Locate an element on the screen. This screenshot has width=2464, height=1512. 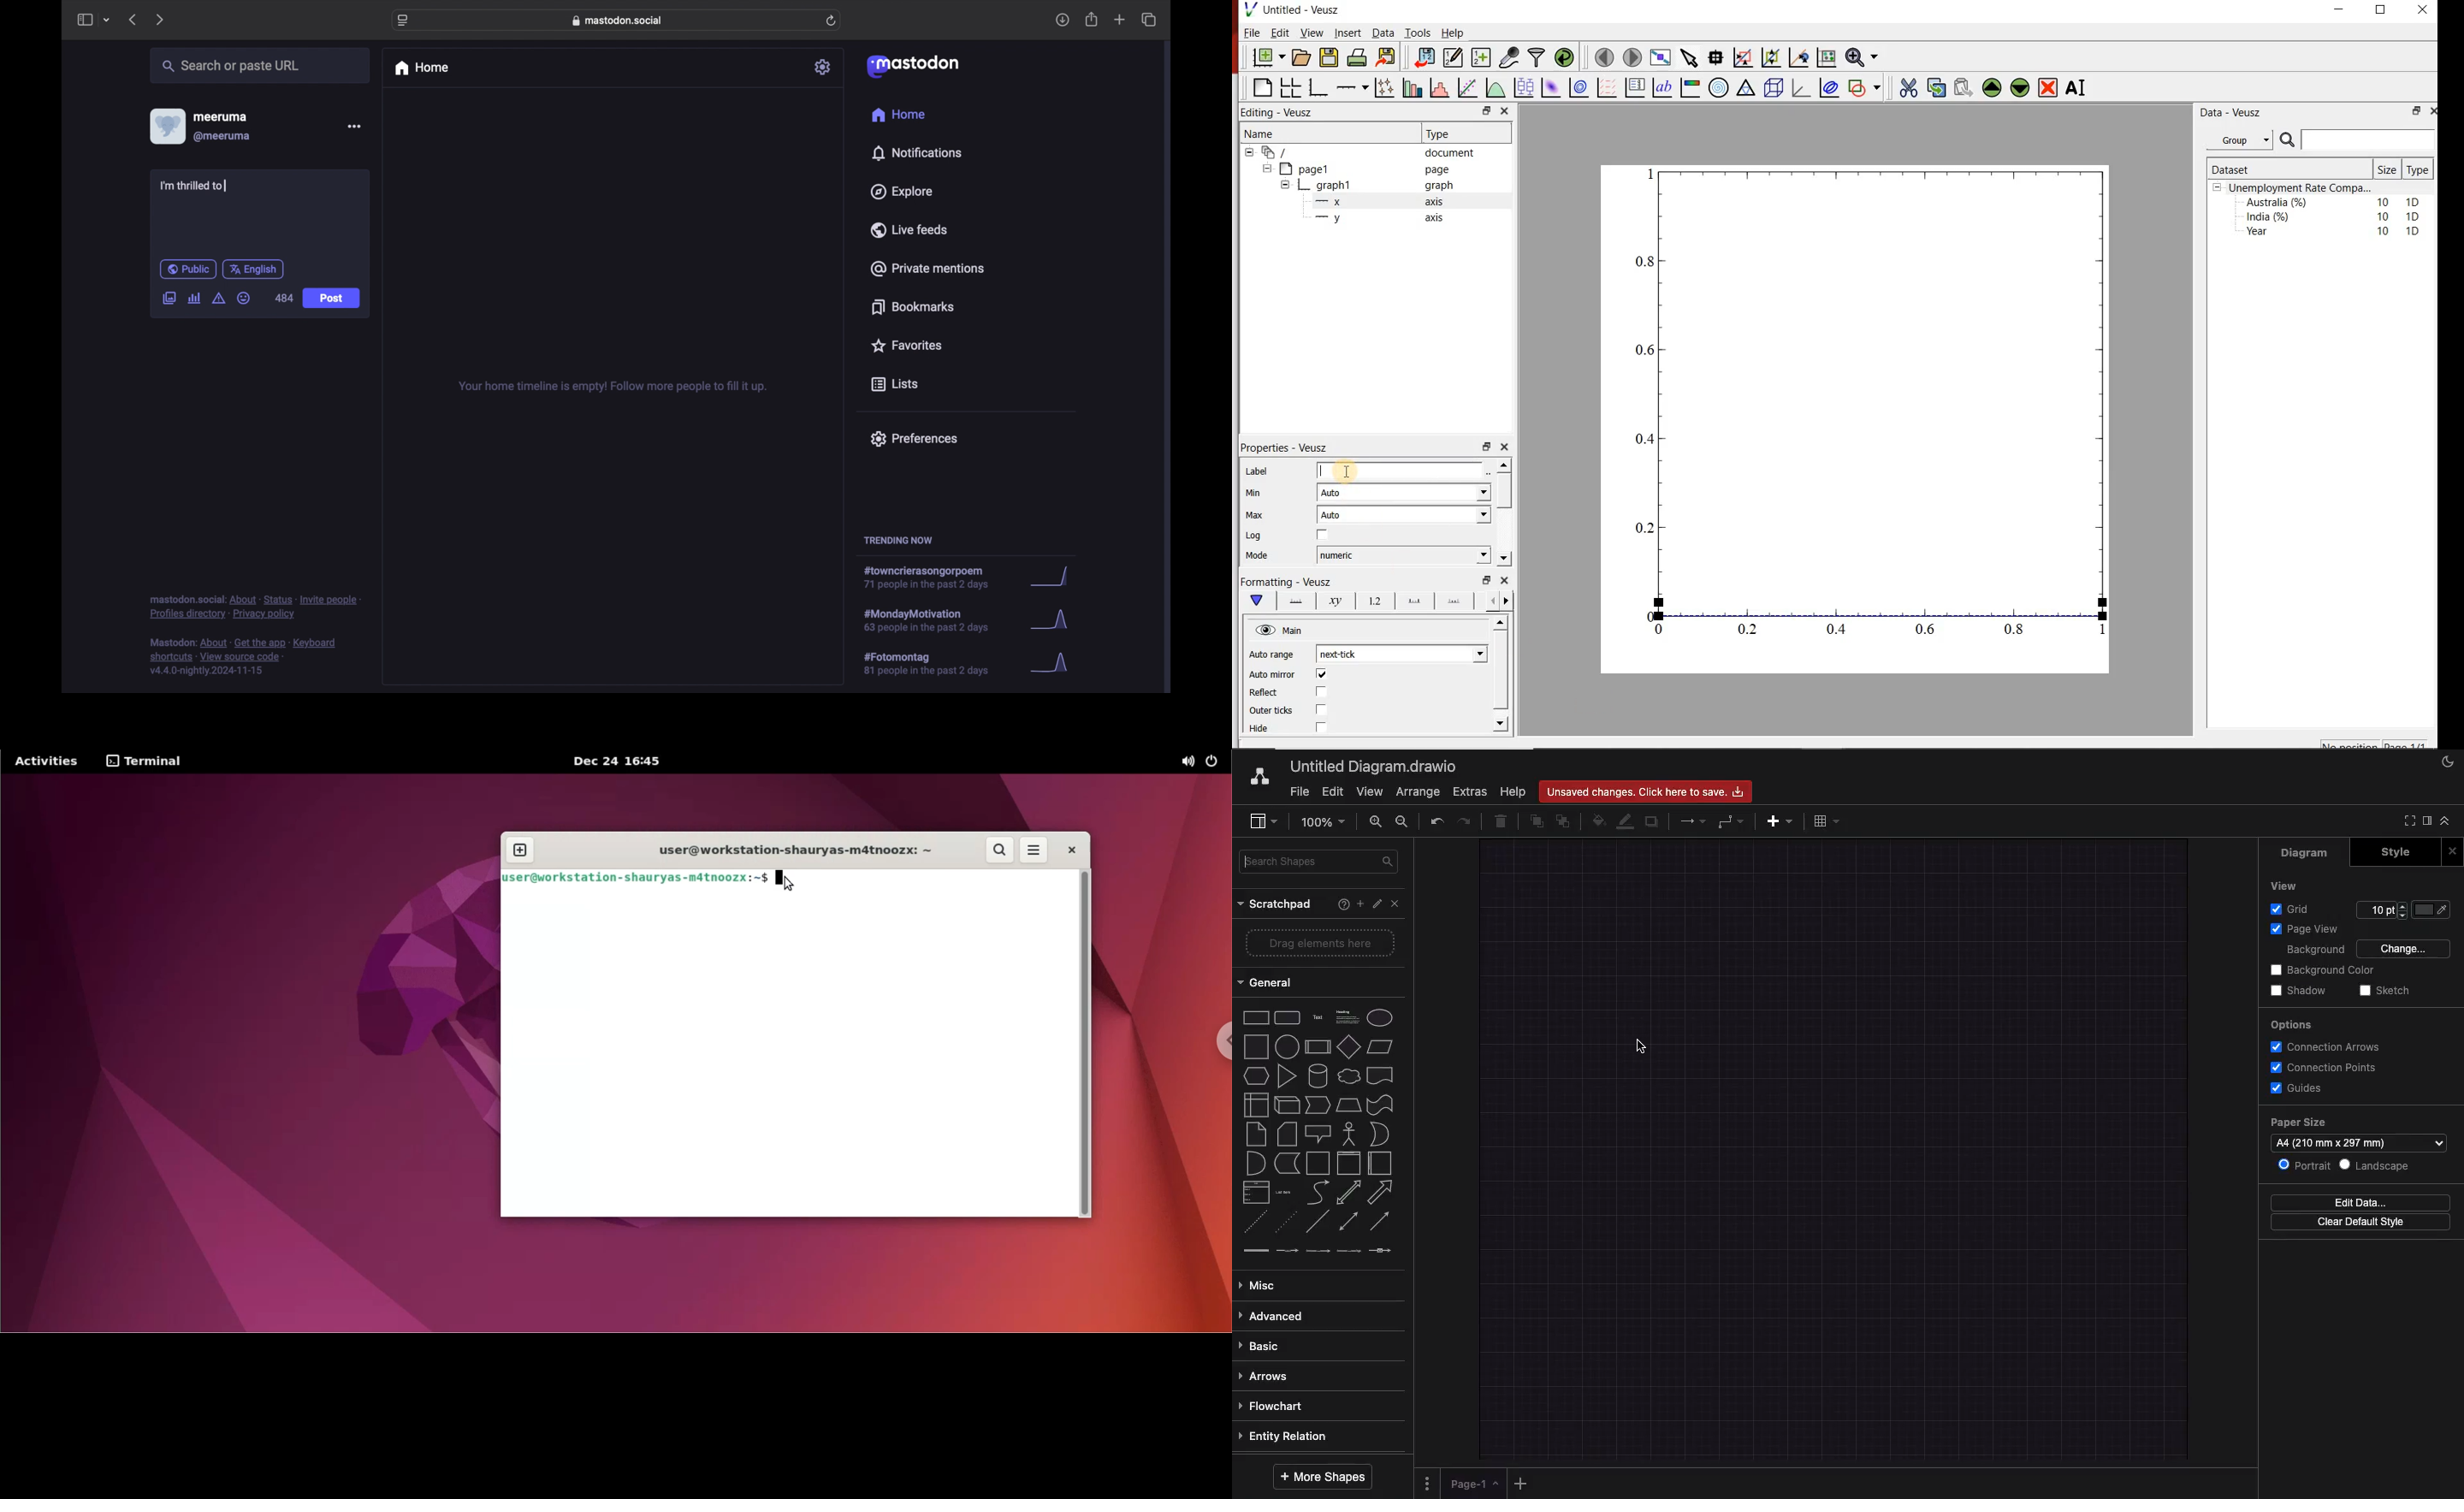
Formatting - Veusz is located at coordinates (1286, 580).